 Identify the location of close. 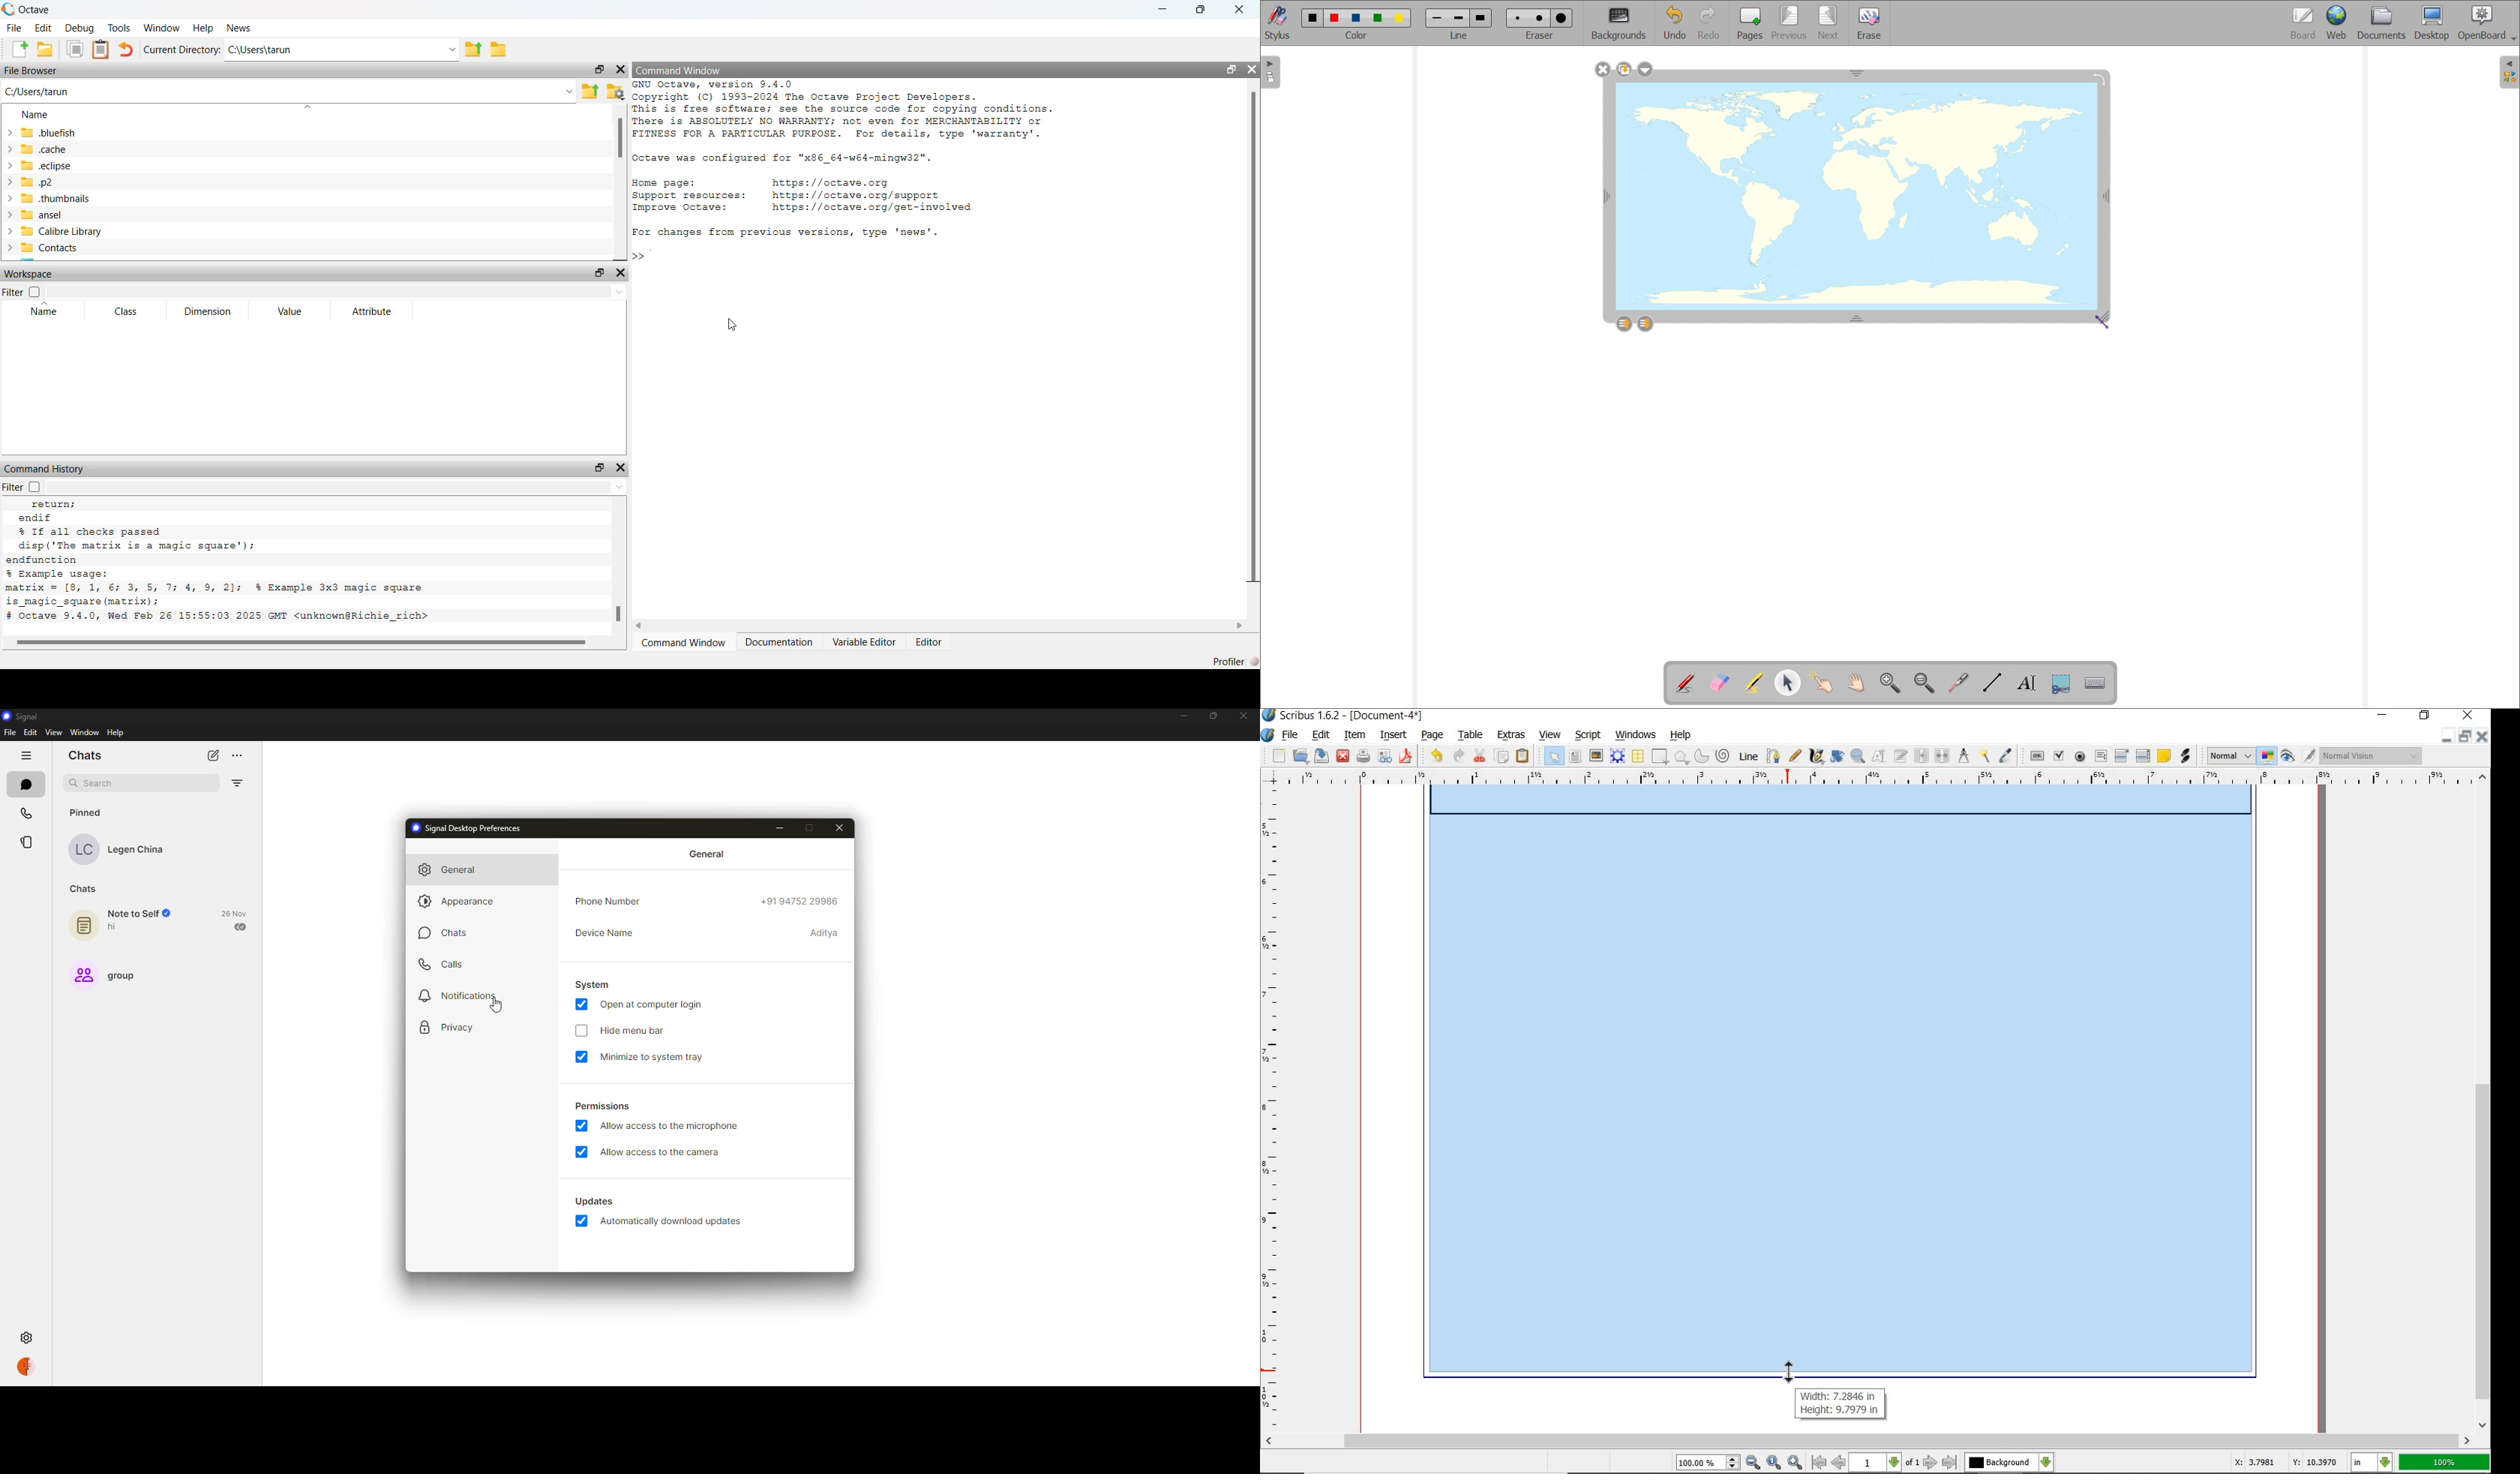
(621, 70).